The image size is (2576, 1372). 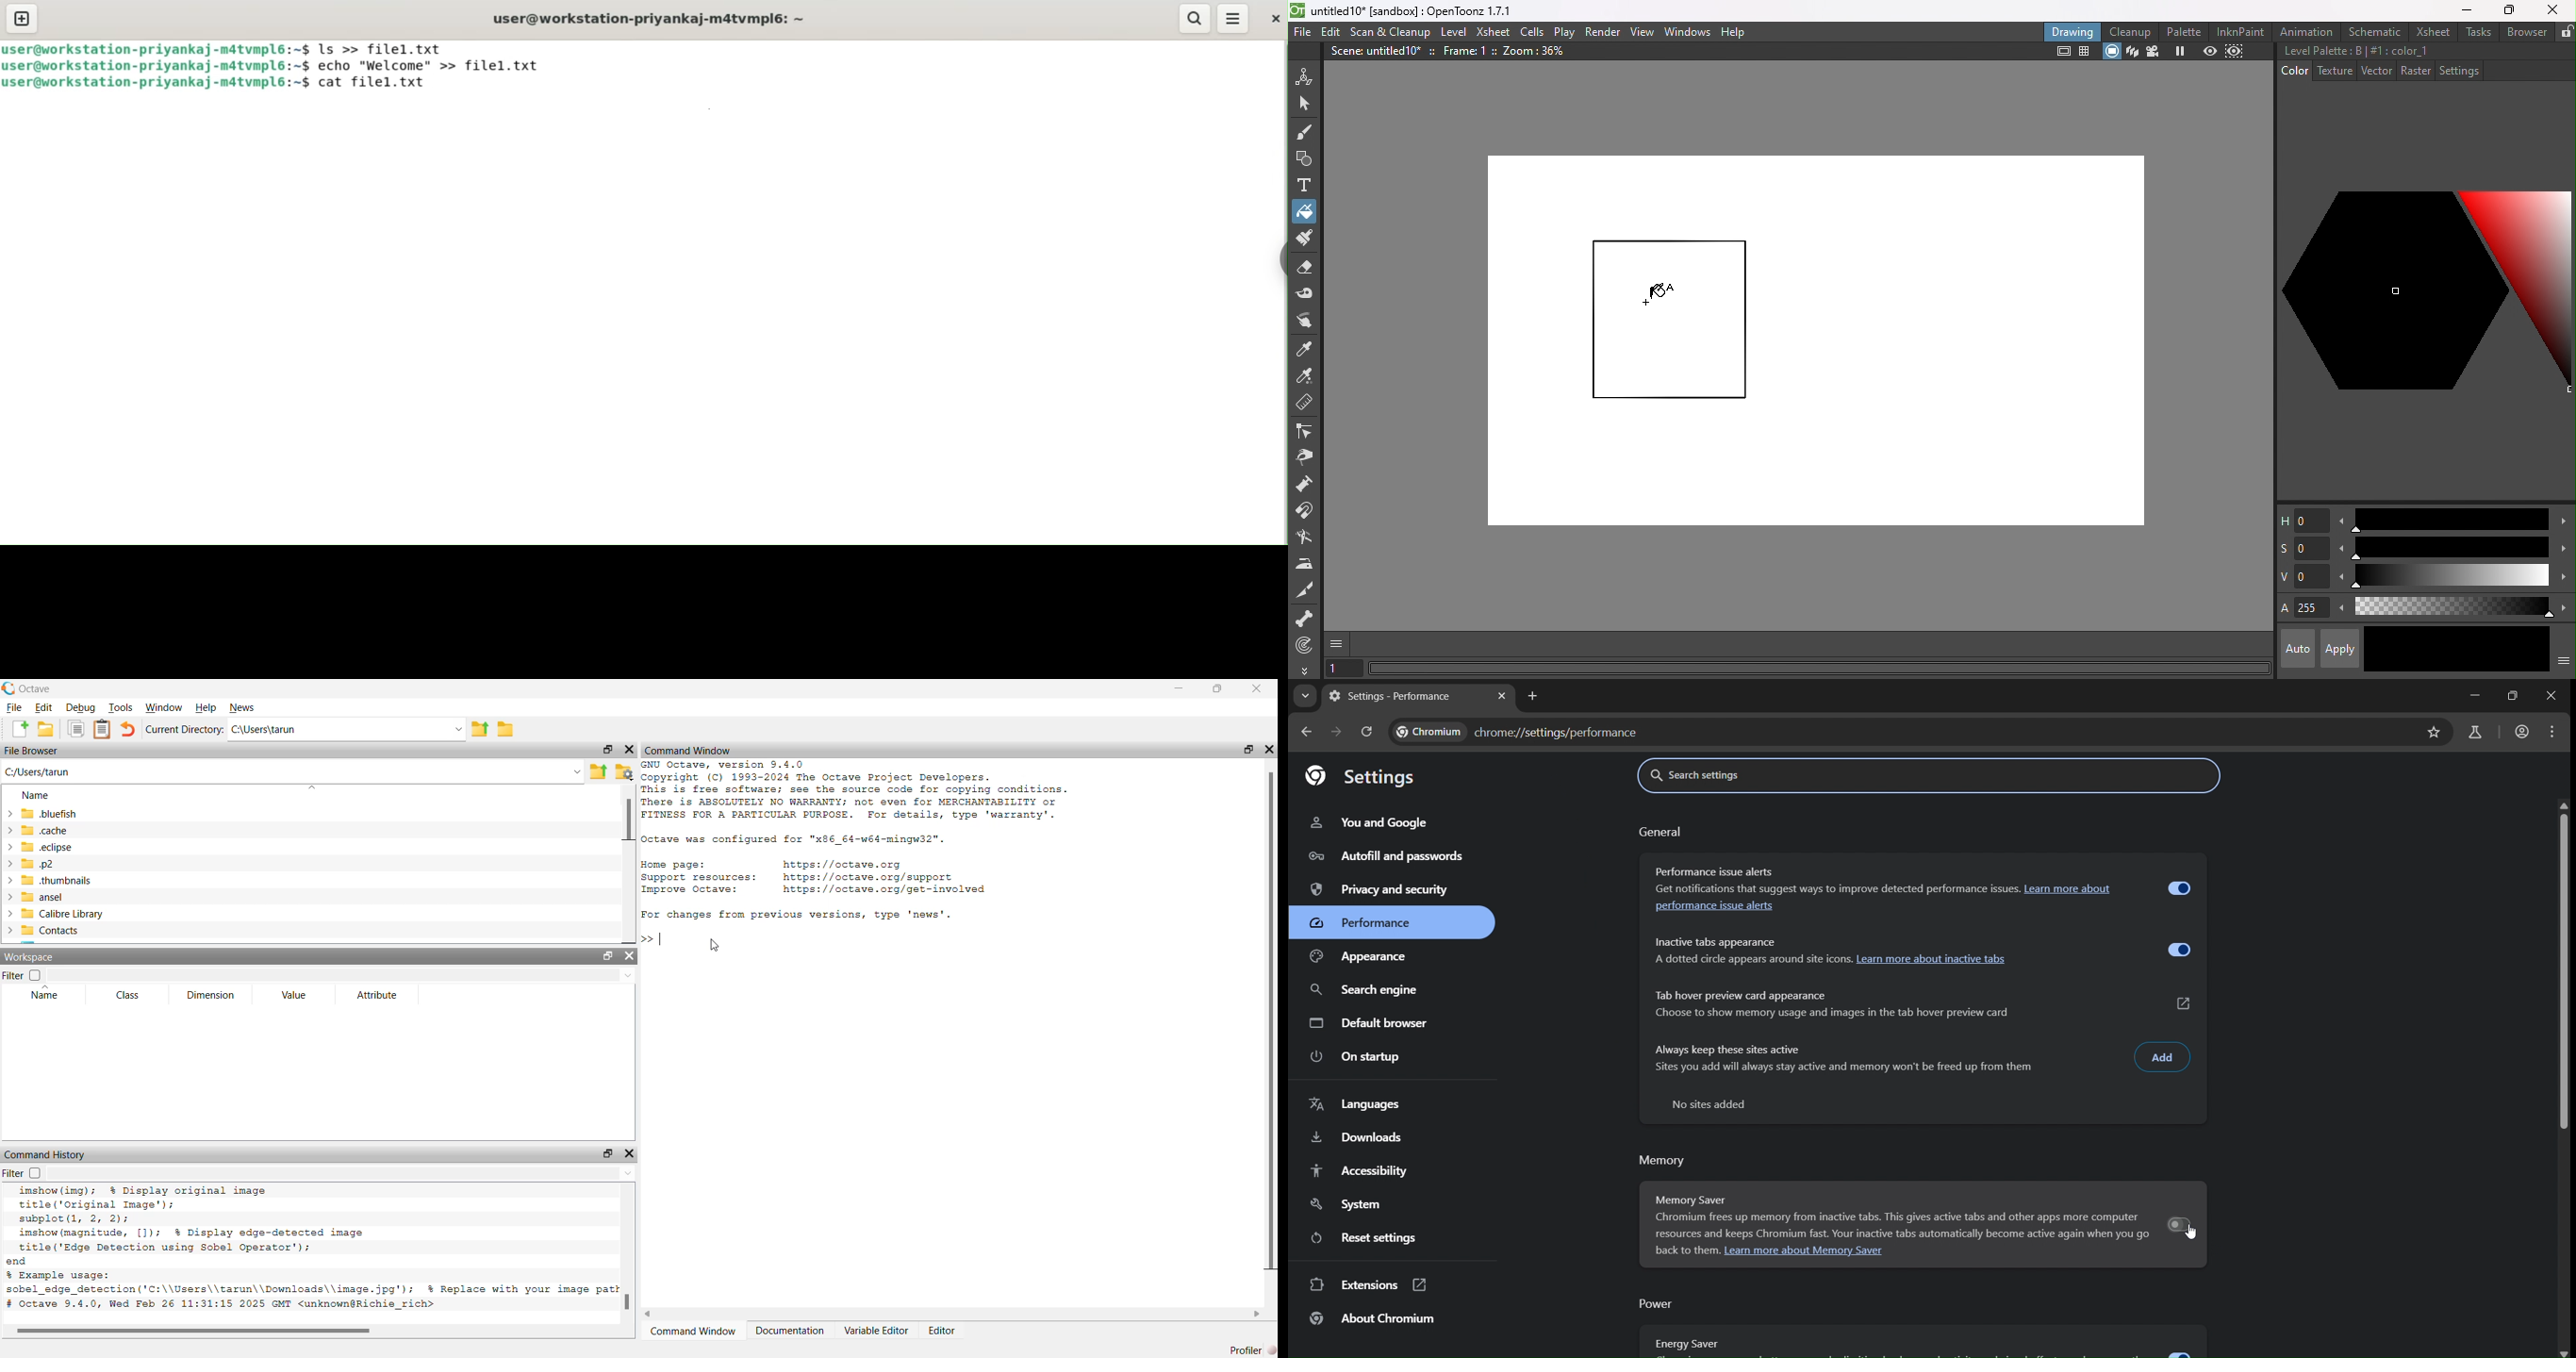 What do you see at coordinates (2564, 578) in the screenshot?
I see `Increase` at bounding box center [2564, 578].